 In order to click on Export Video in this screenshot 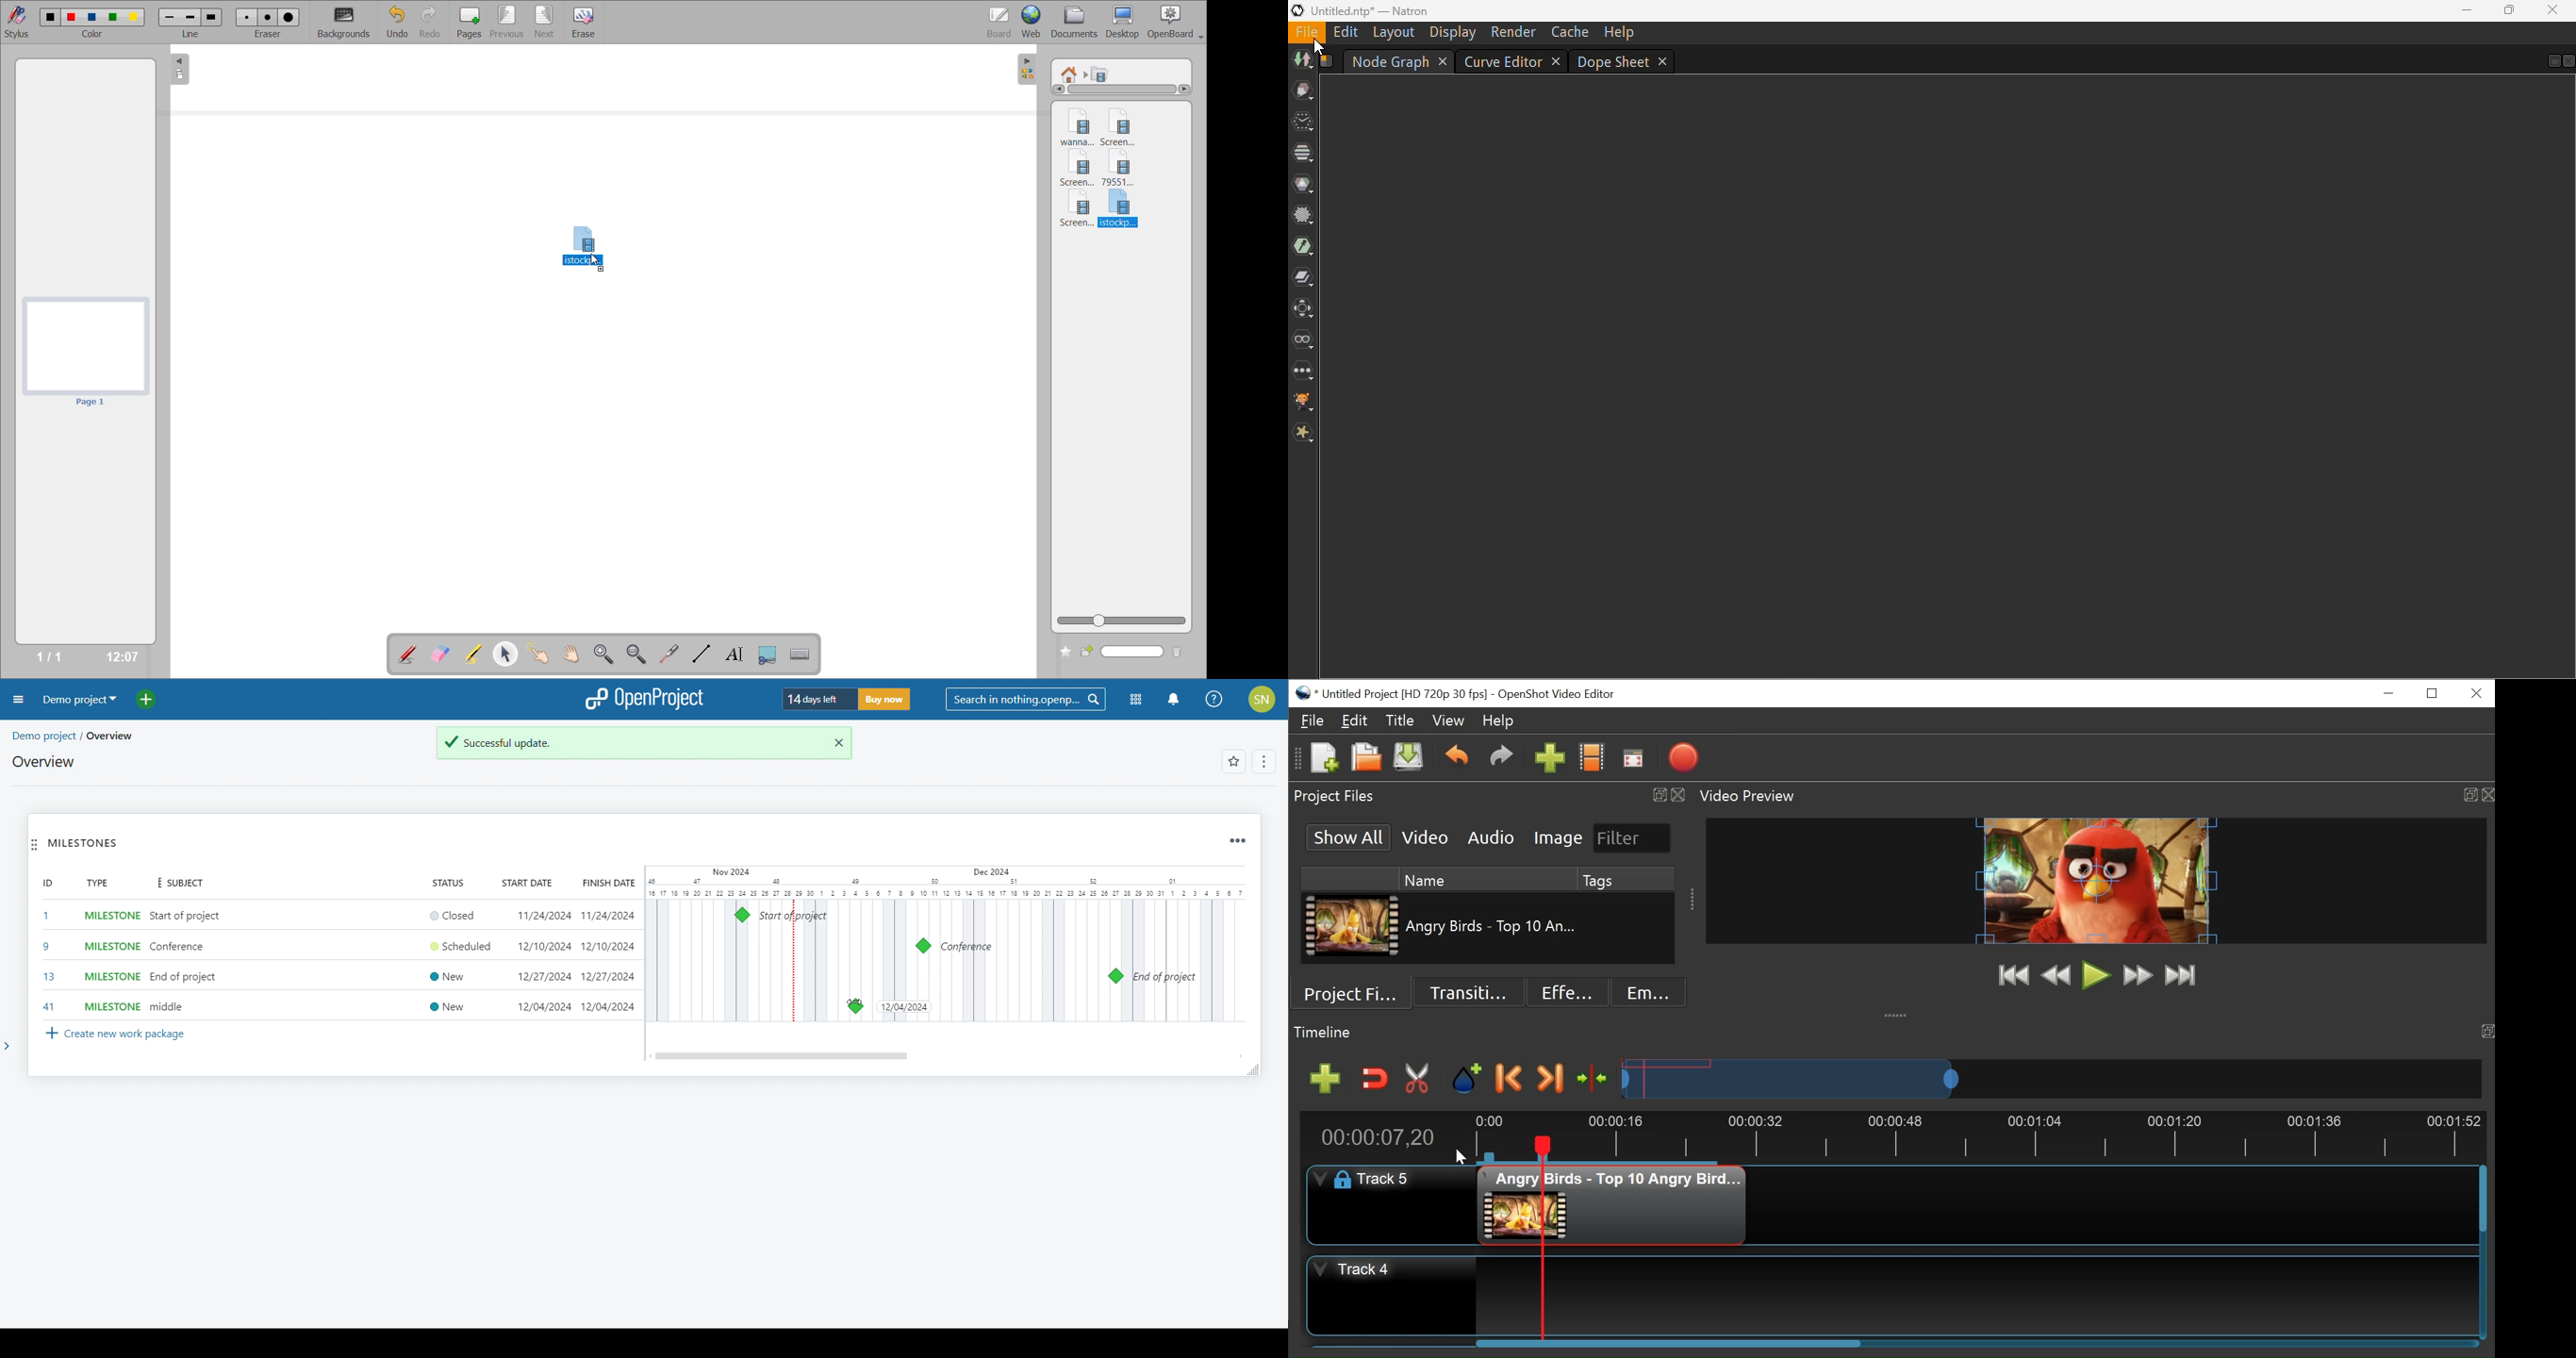, I will do `click(1683, 758)`.